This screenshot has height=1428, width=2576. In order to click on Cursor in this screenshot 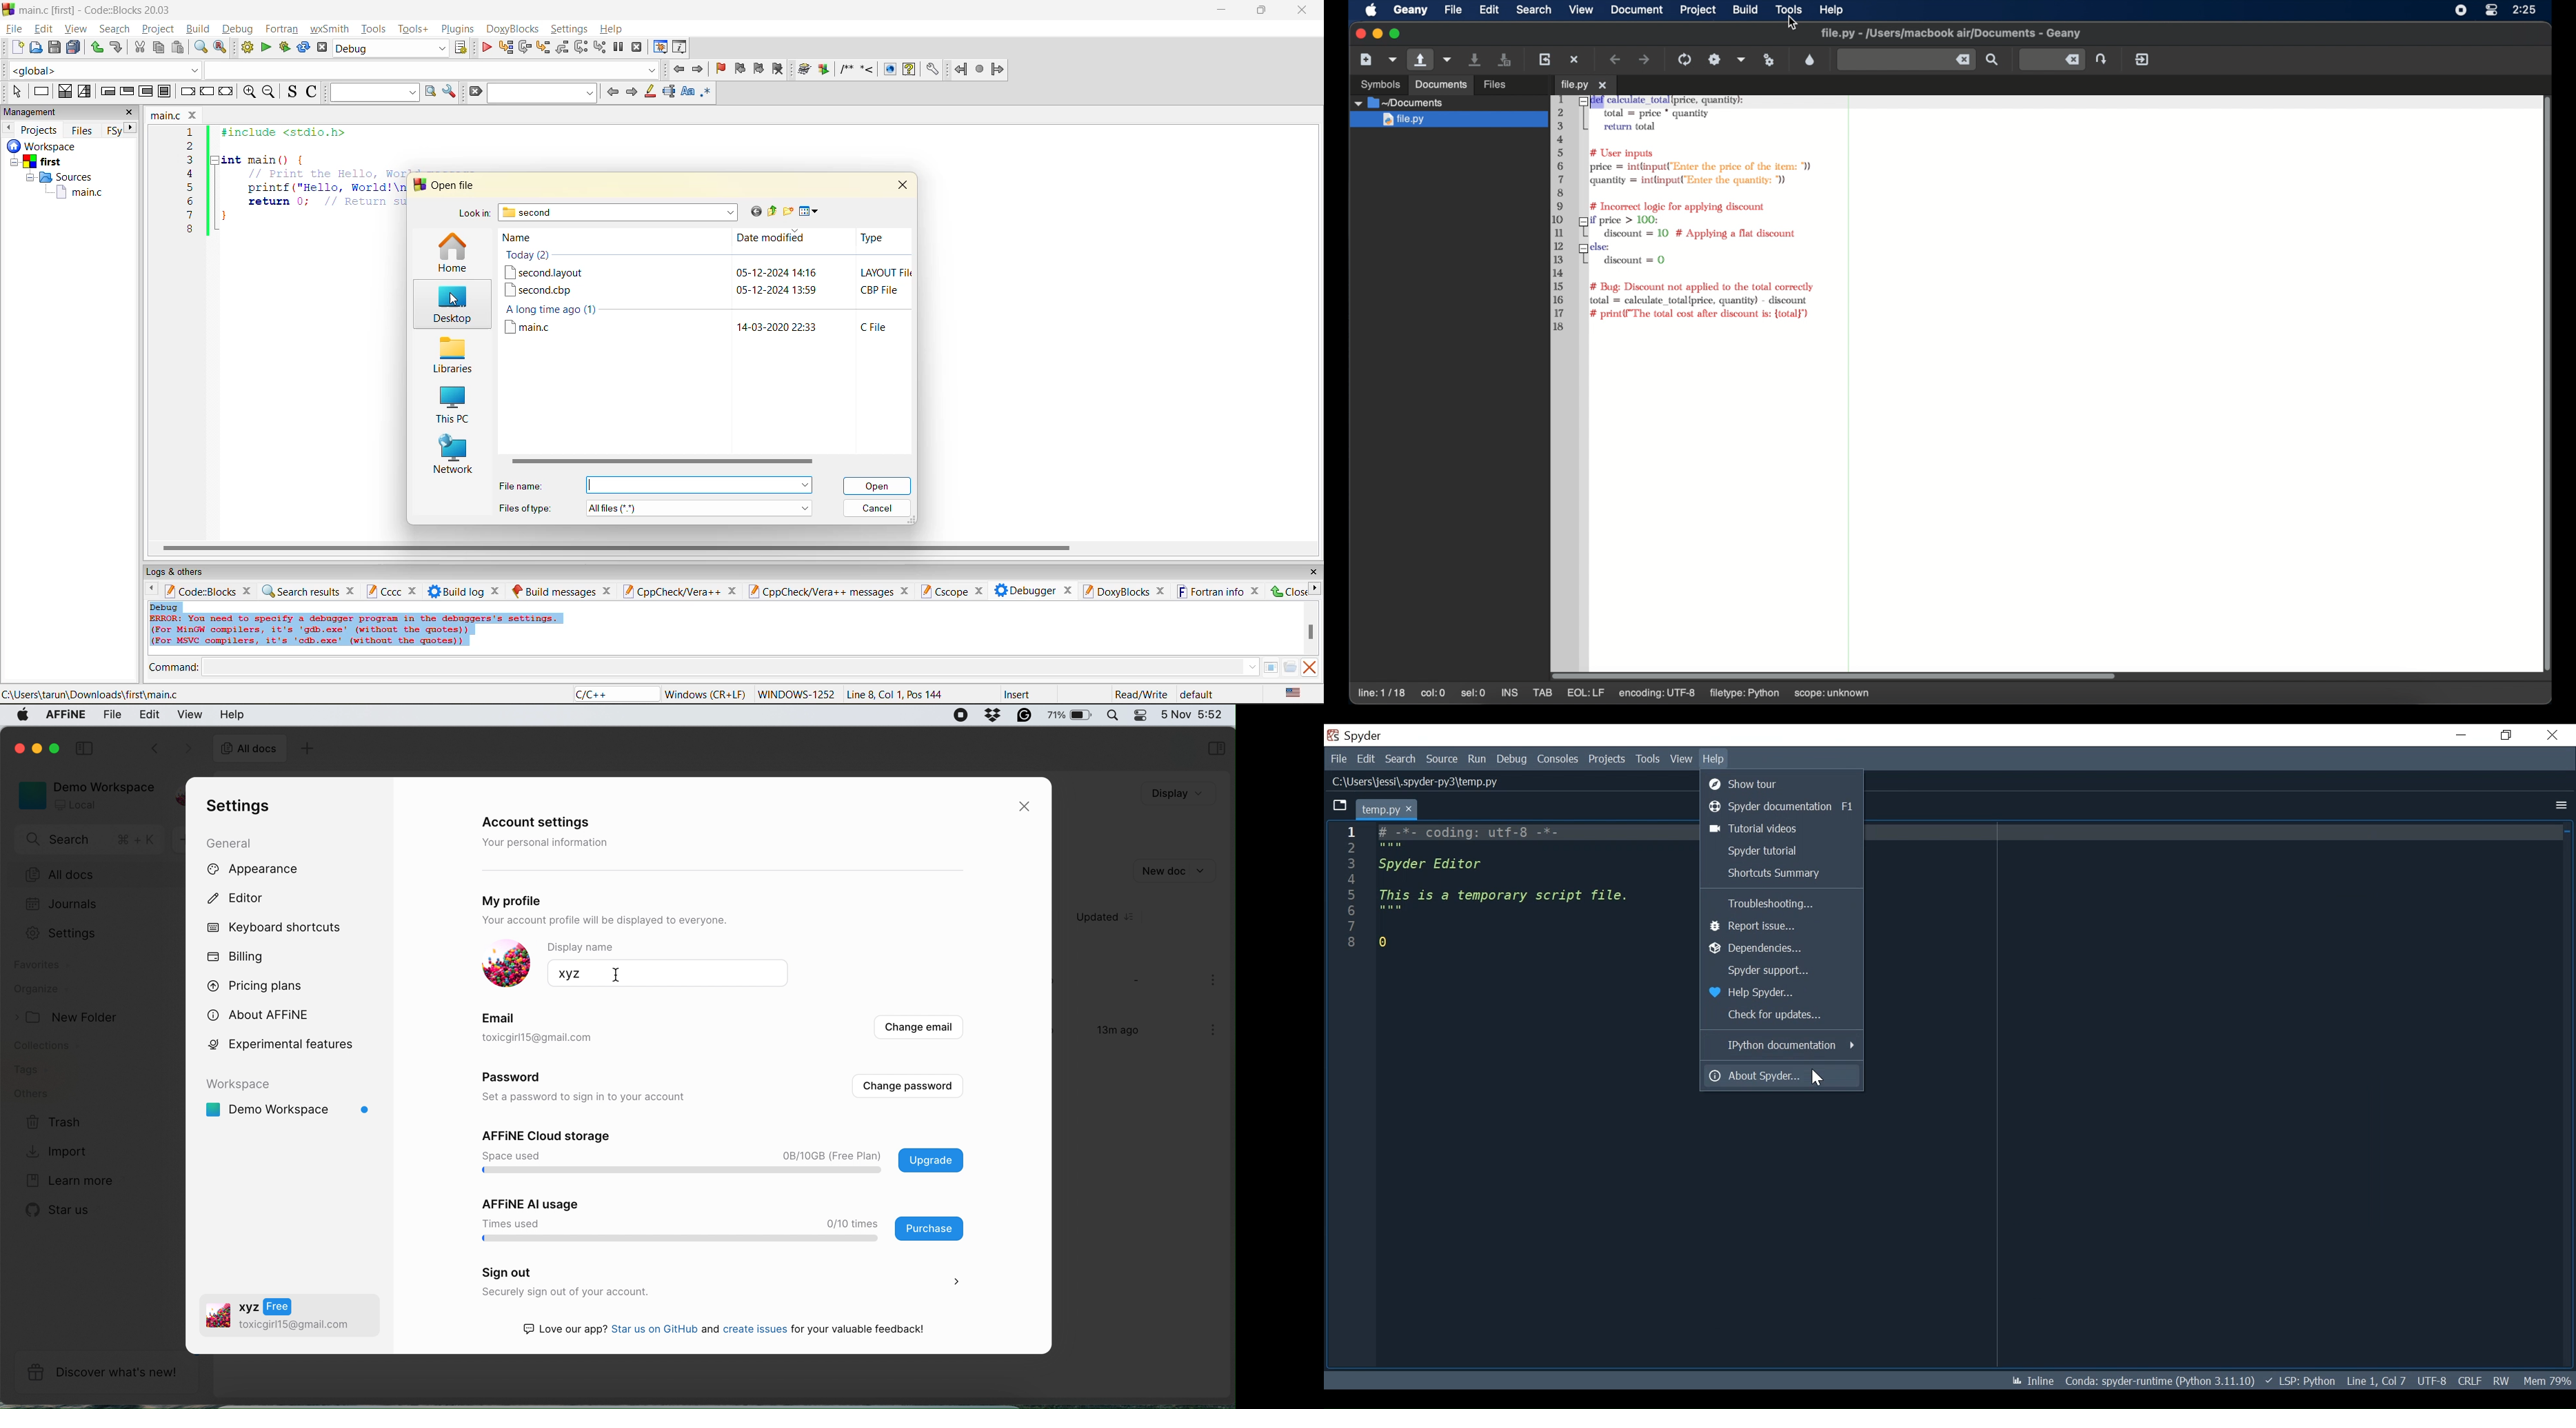, I will do `click(1820, 1078)`.